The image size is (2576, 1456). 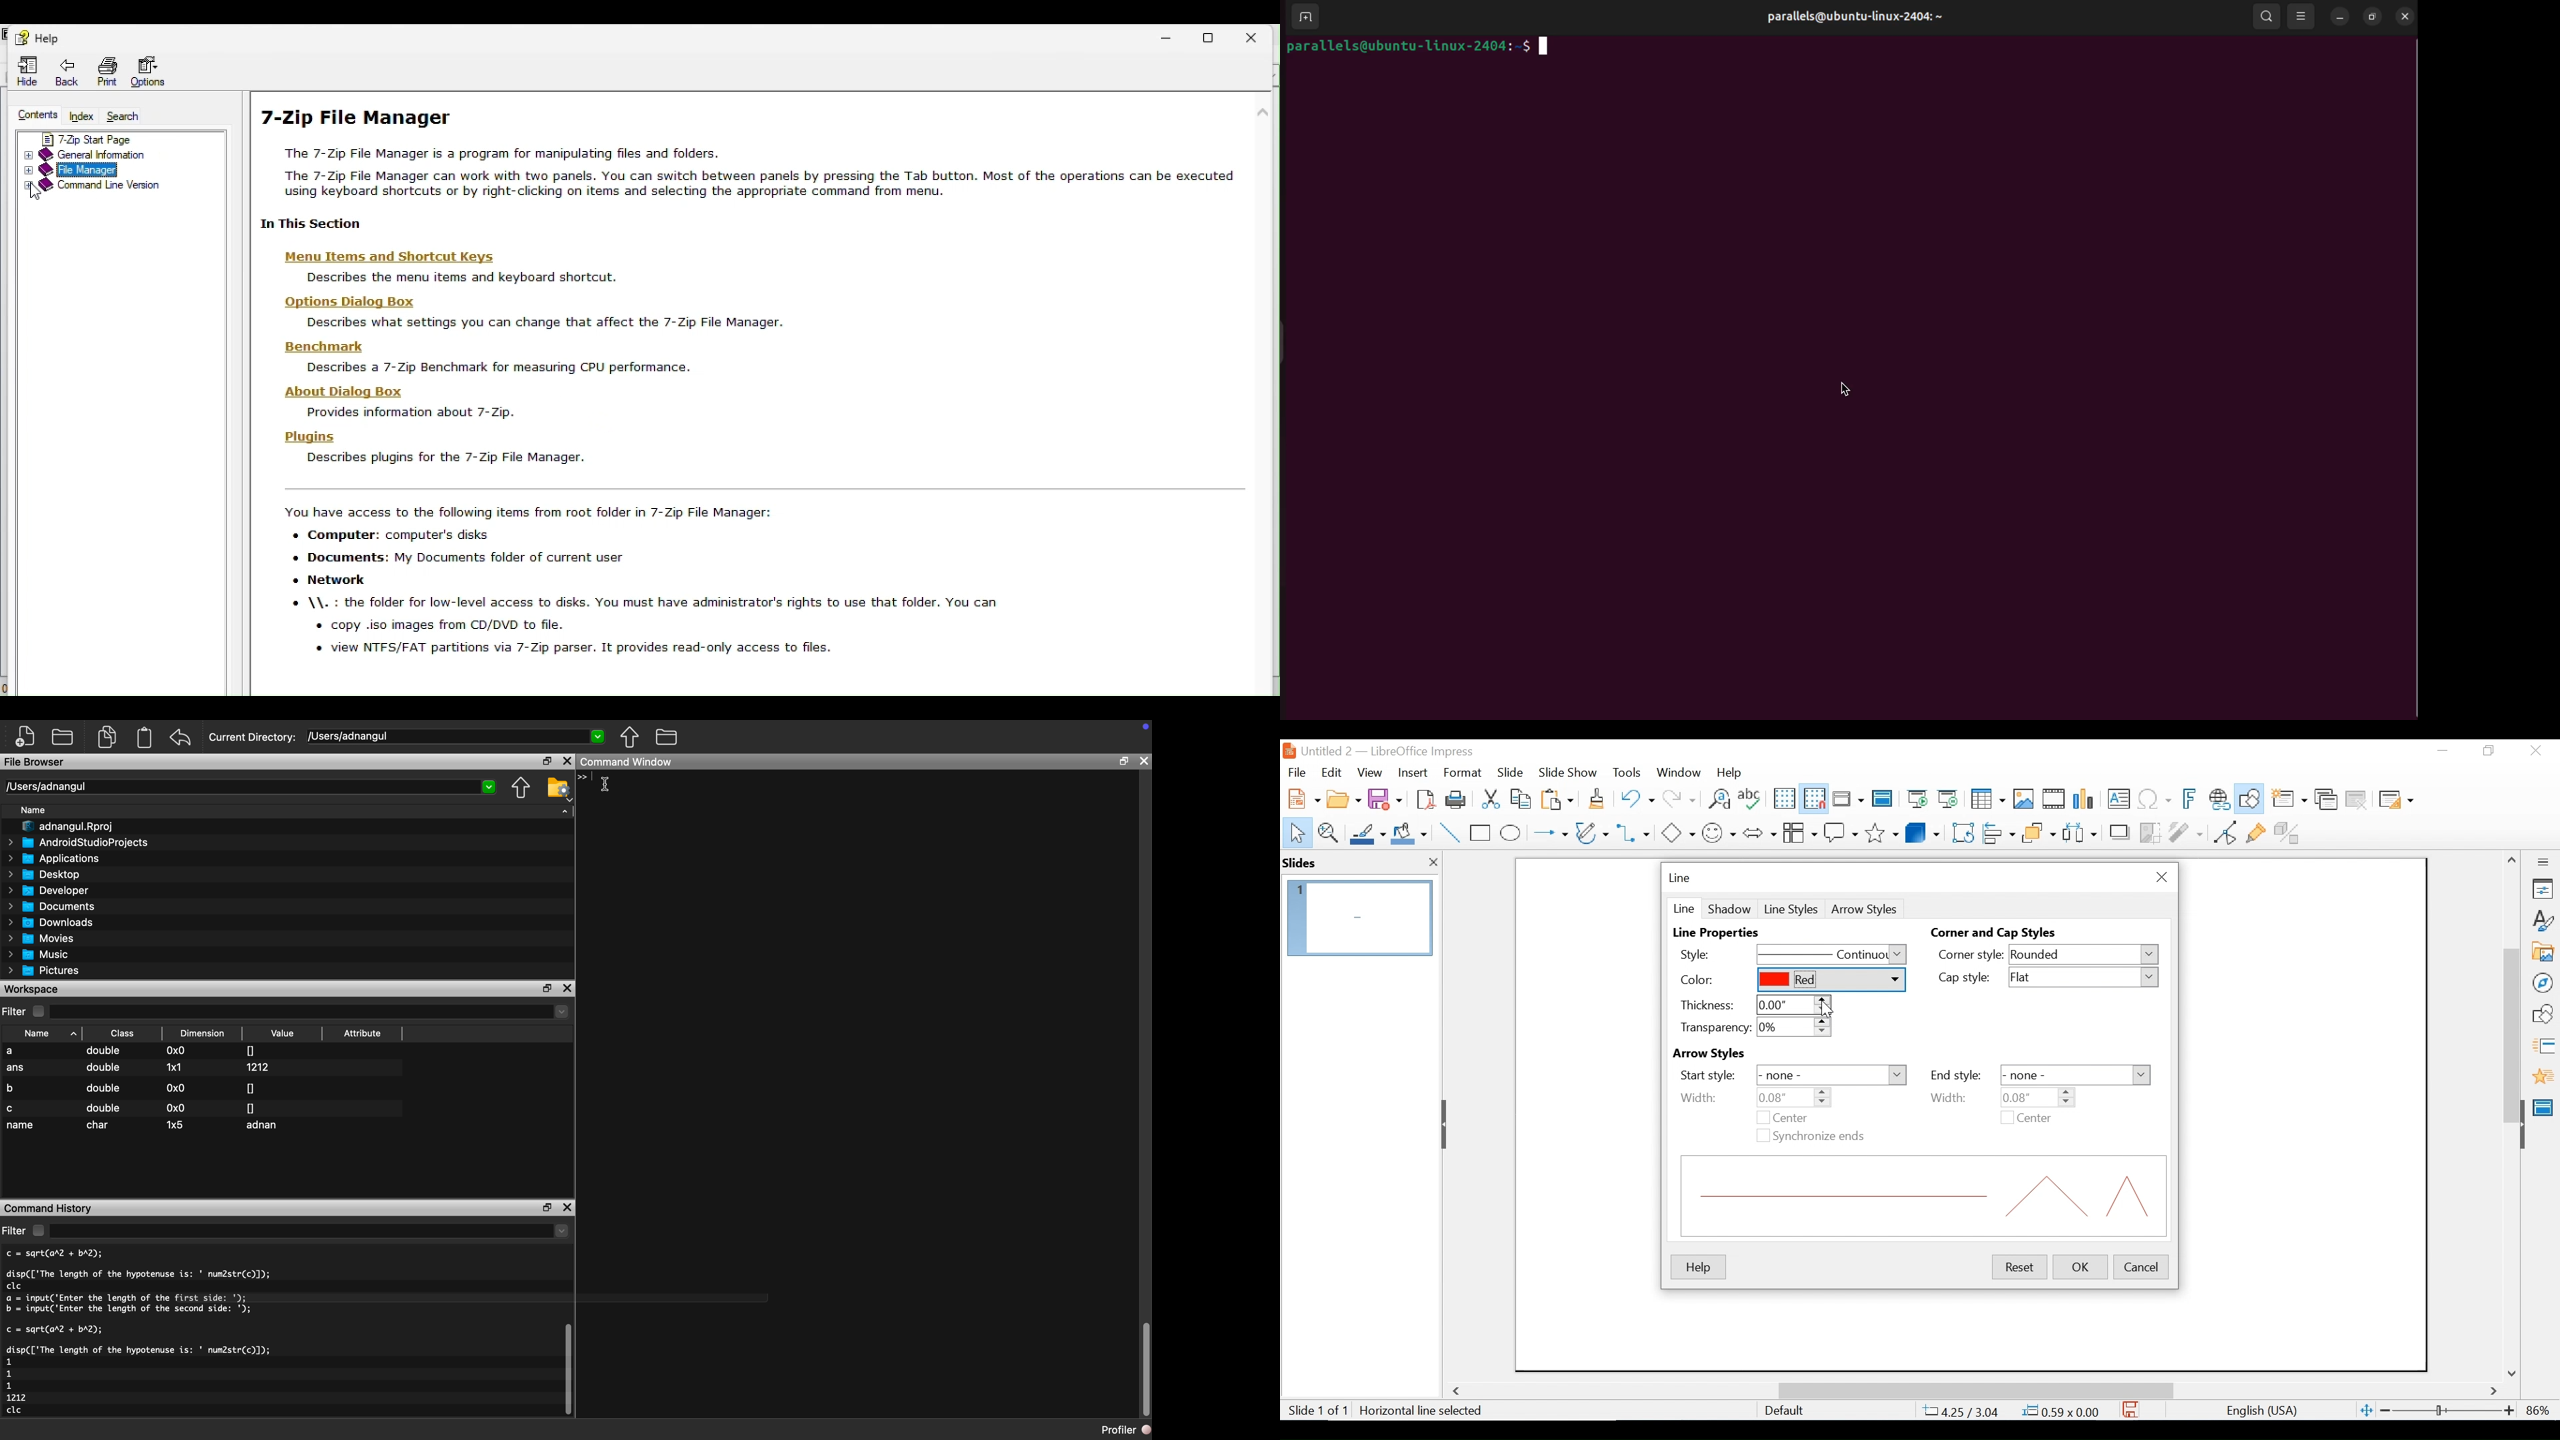 I want to click on Transparency, so click(x=1713, y=1027).